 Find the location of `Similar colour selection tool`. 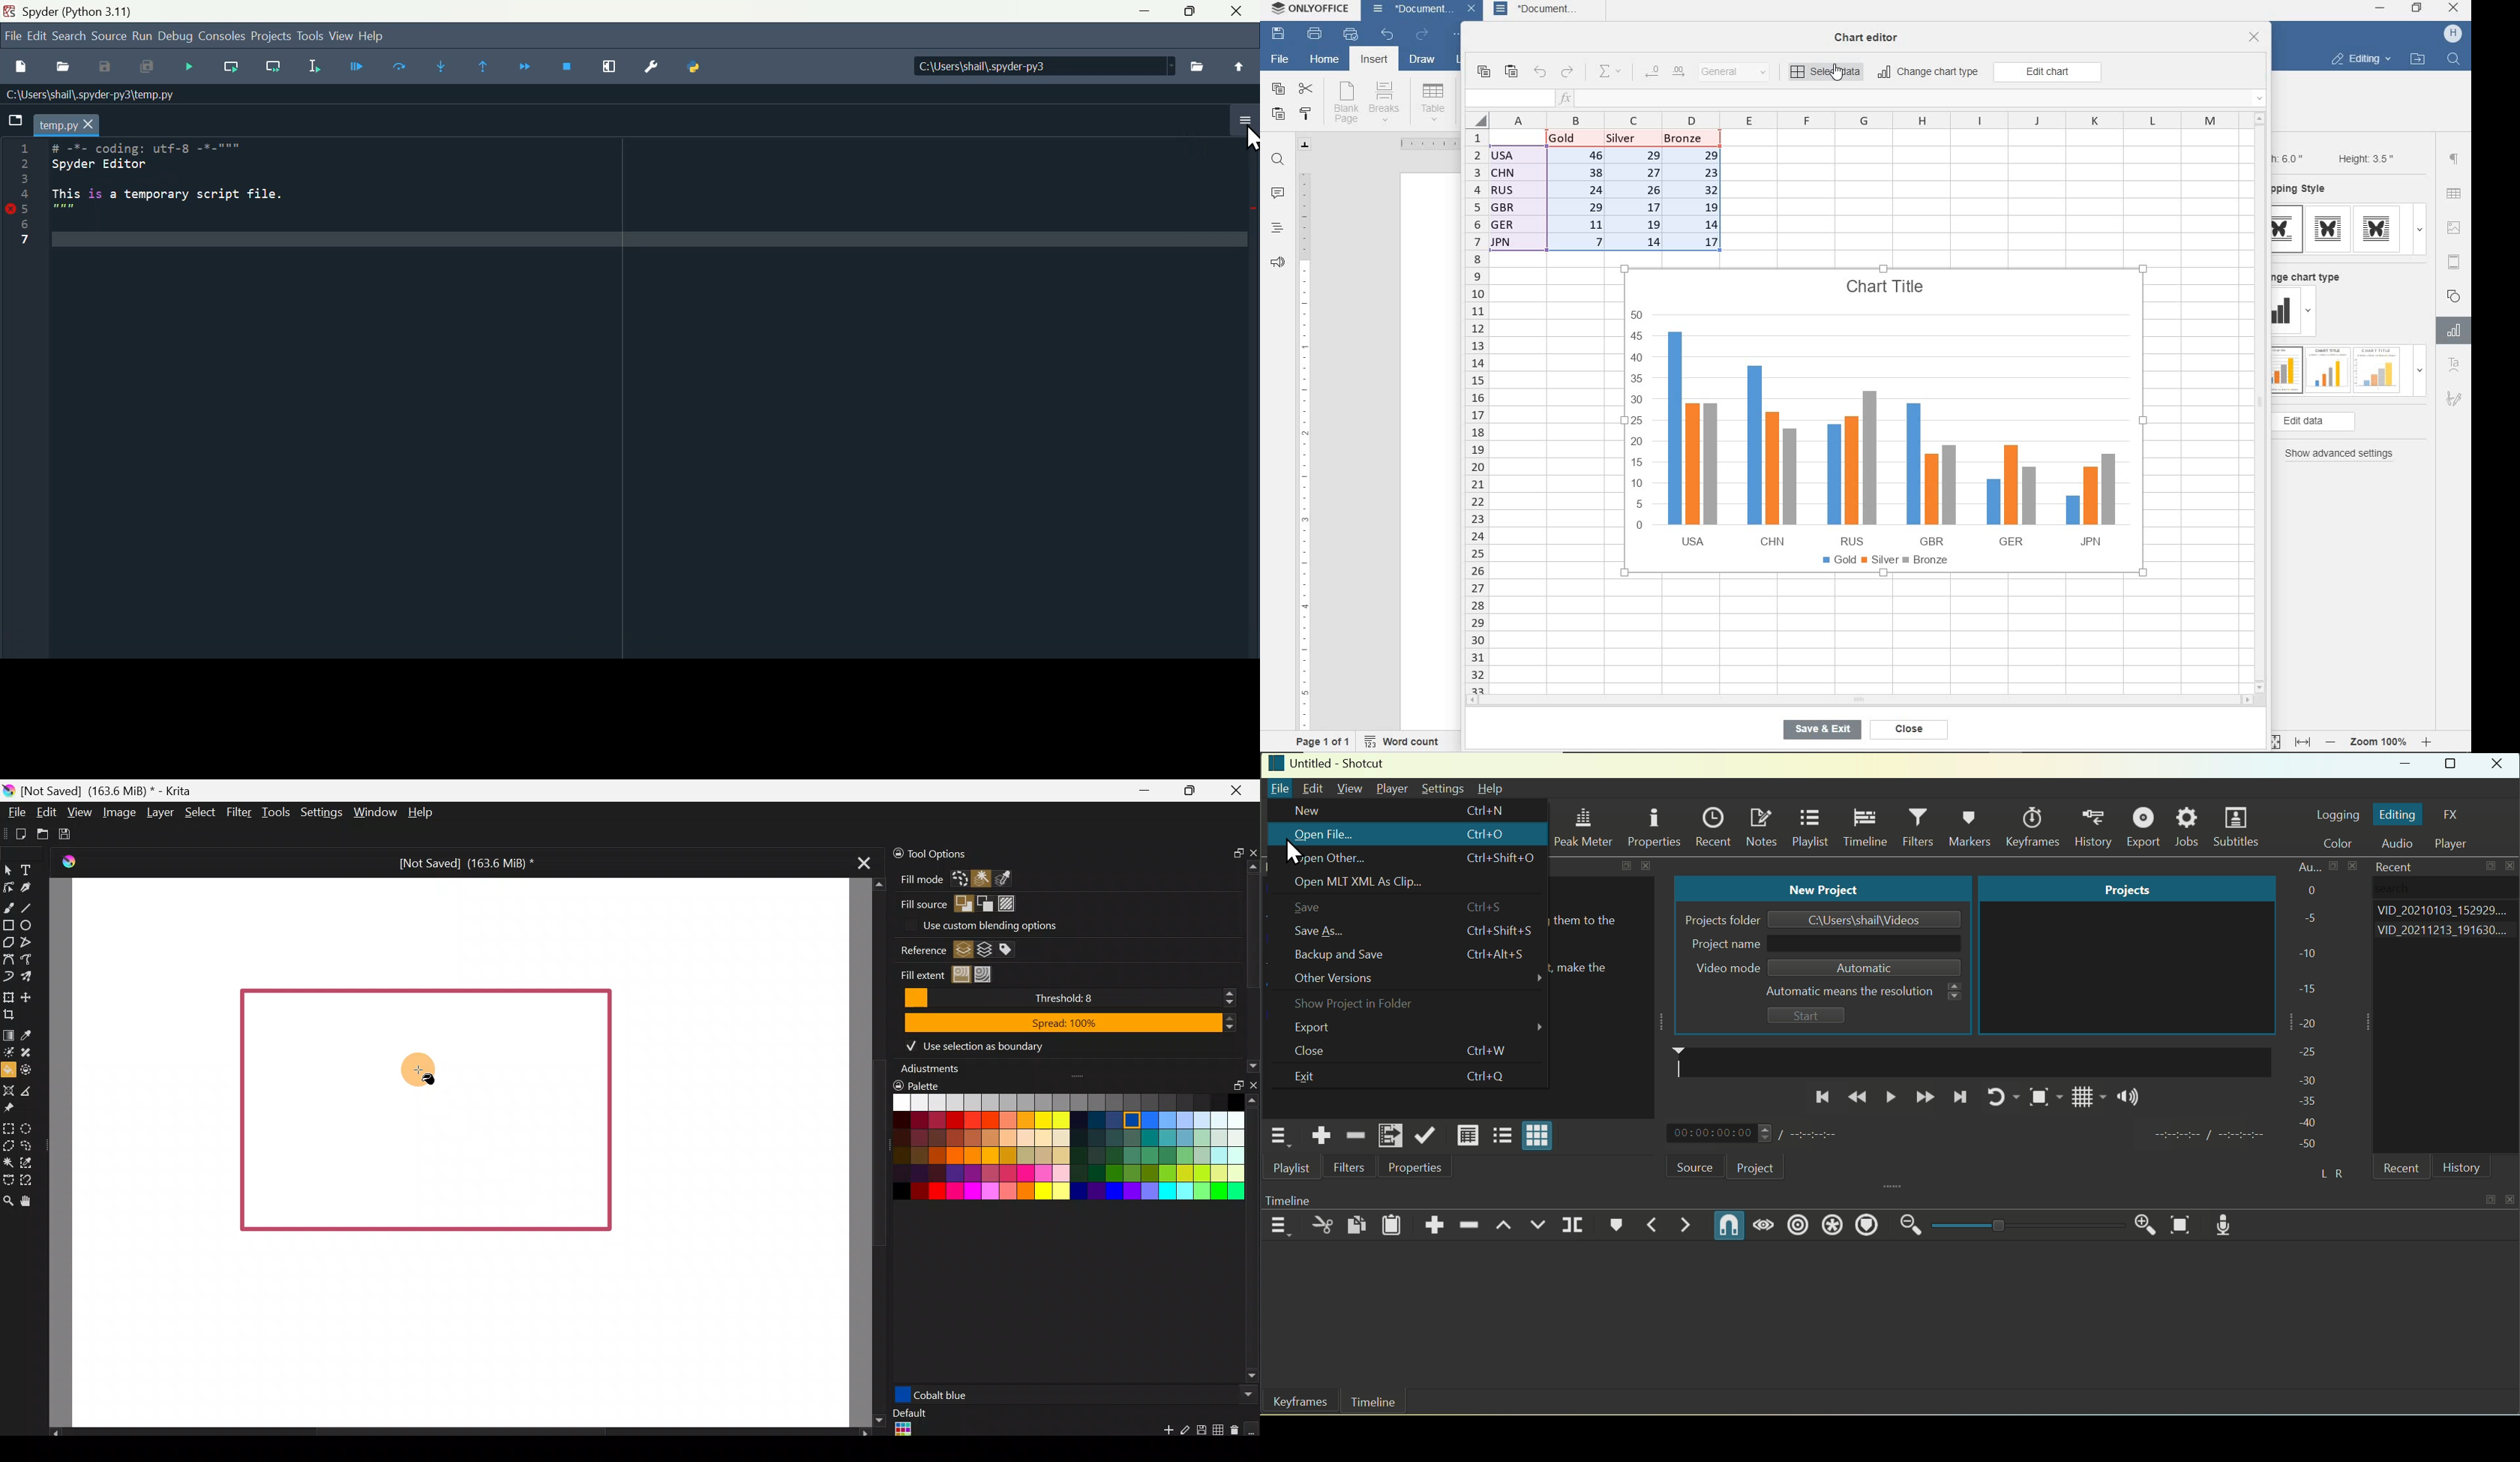

Similar colour selection tool is located at coordinates (36, 1162).